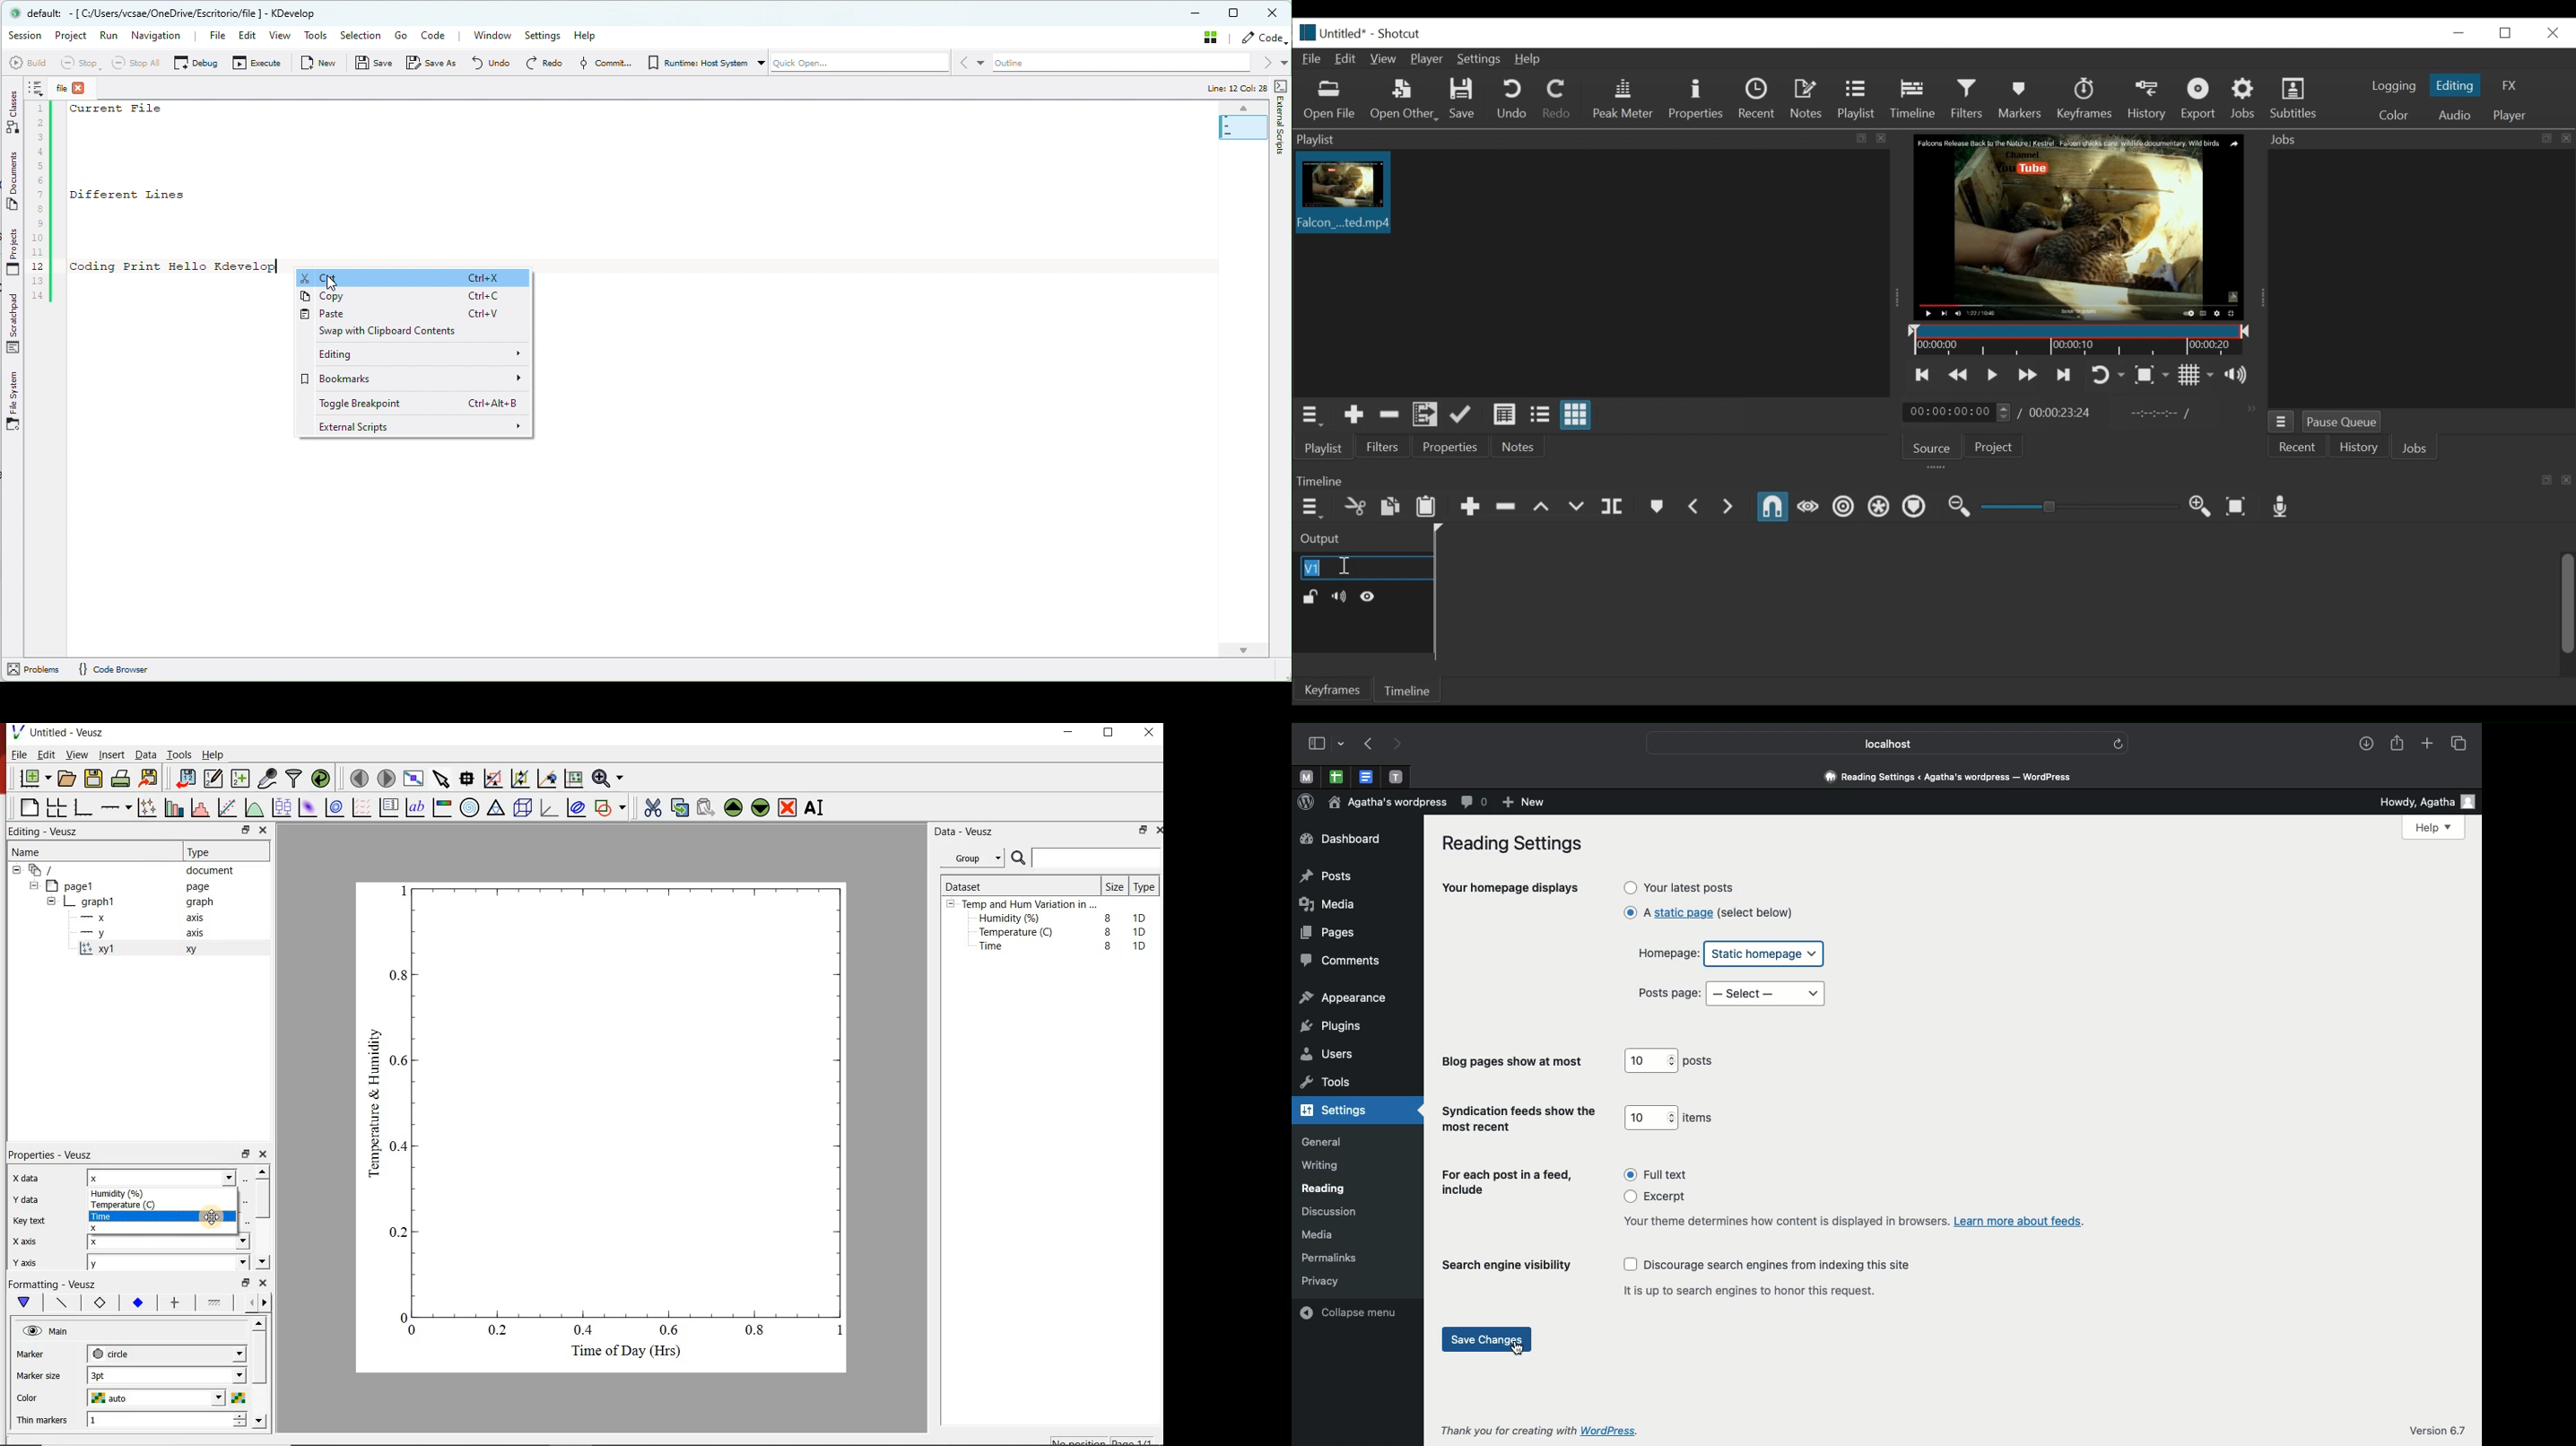  I want to click on Properties, so click(1450, 448).